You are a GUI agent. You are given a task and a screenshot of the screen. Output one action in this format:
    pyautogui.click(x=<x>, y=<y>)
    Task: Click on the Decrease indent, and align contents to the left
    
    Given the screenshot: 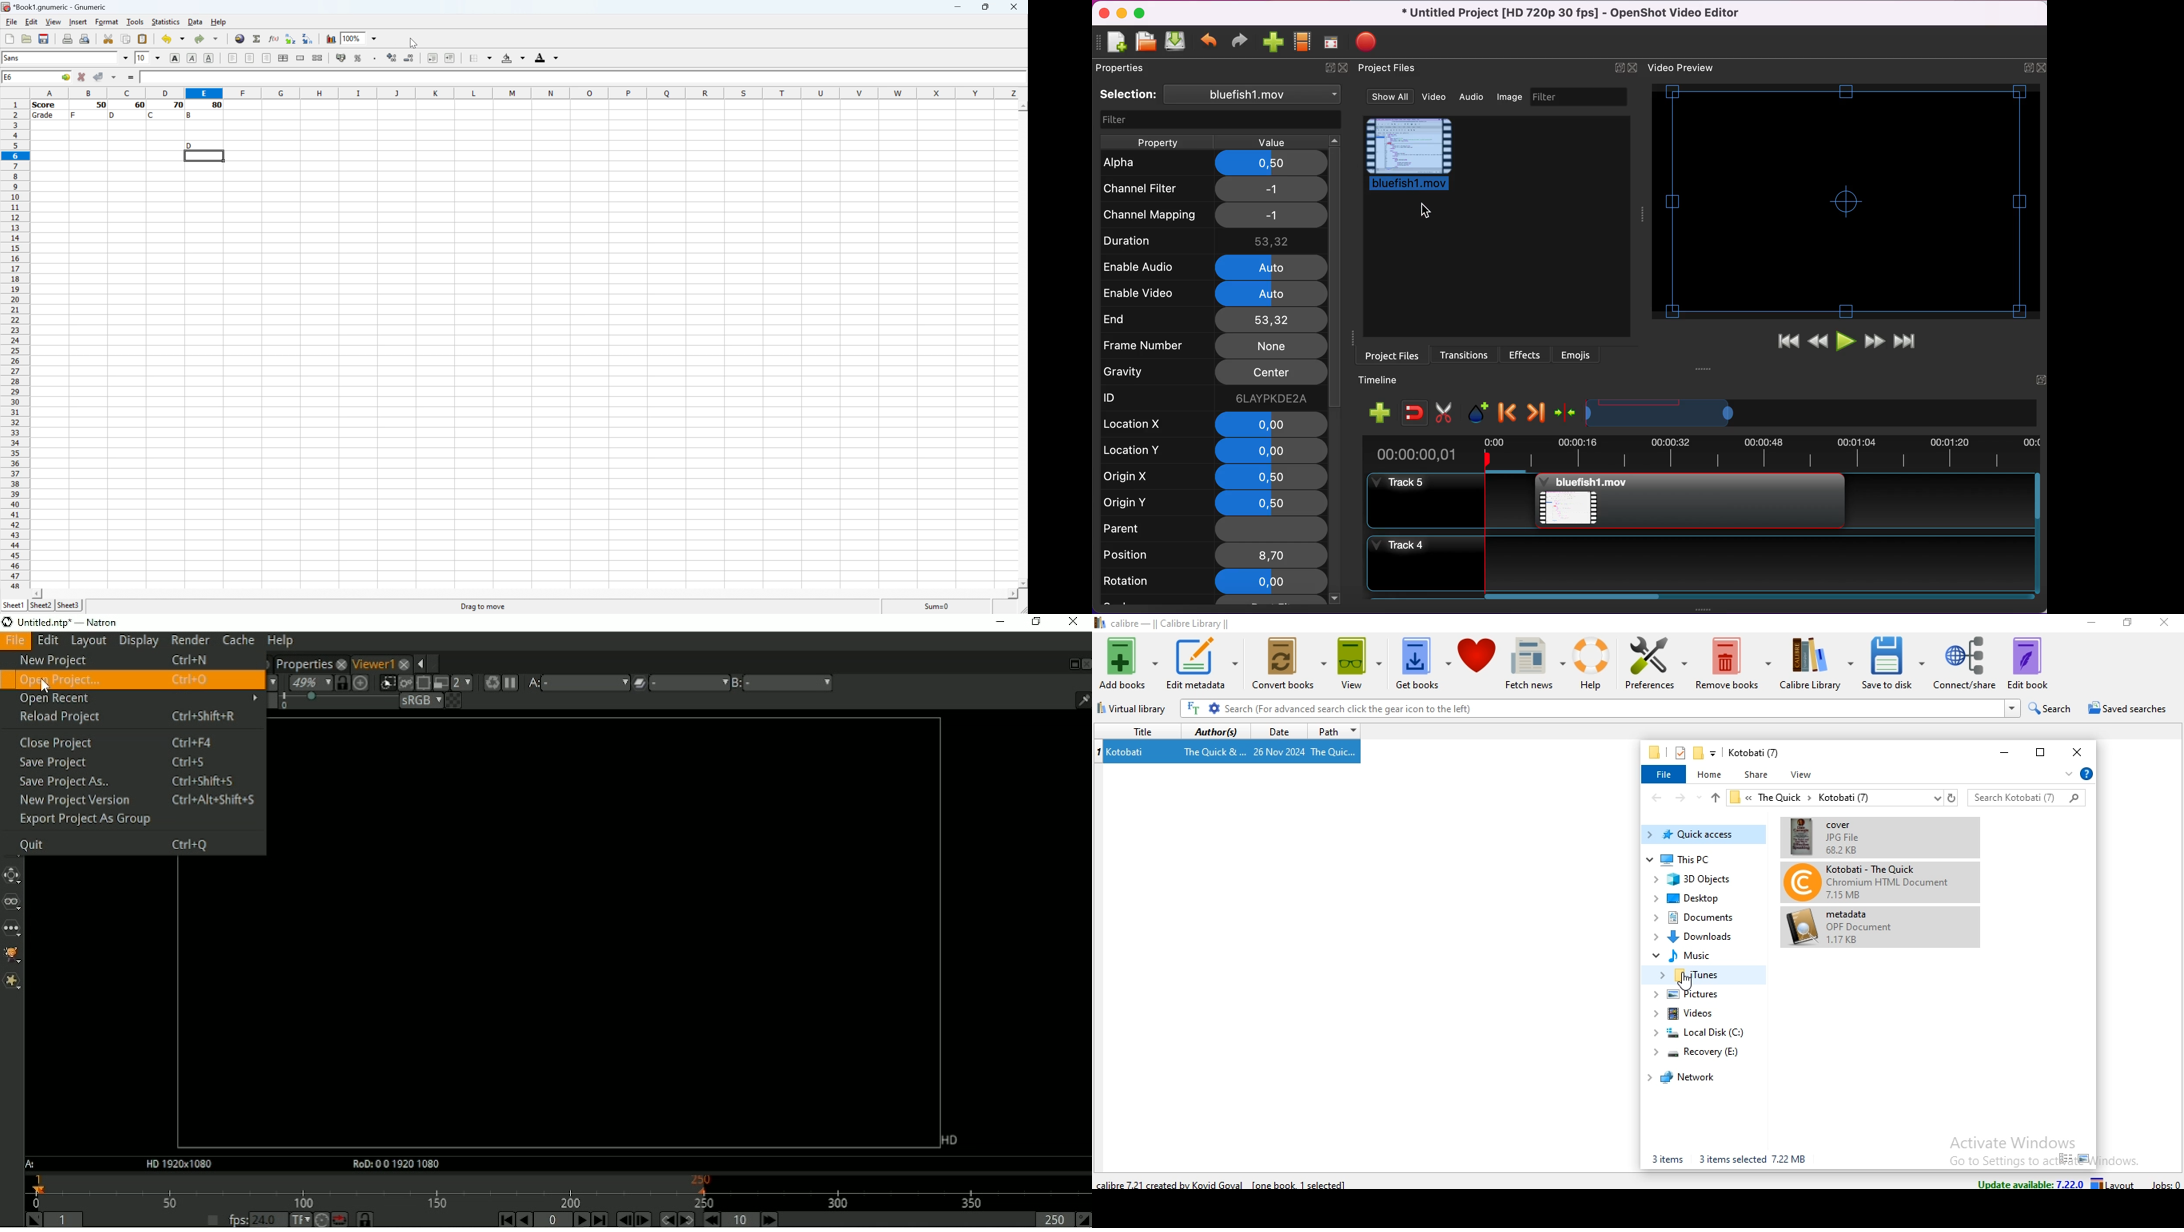 What is the action you would take?
    pyautogui.click(x=430, y=58)
    